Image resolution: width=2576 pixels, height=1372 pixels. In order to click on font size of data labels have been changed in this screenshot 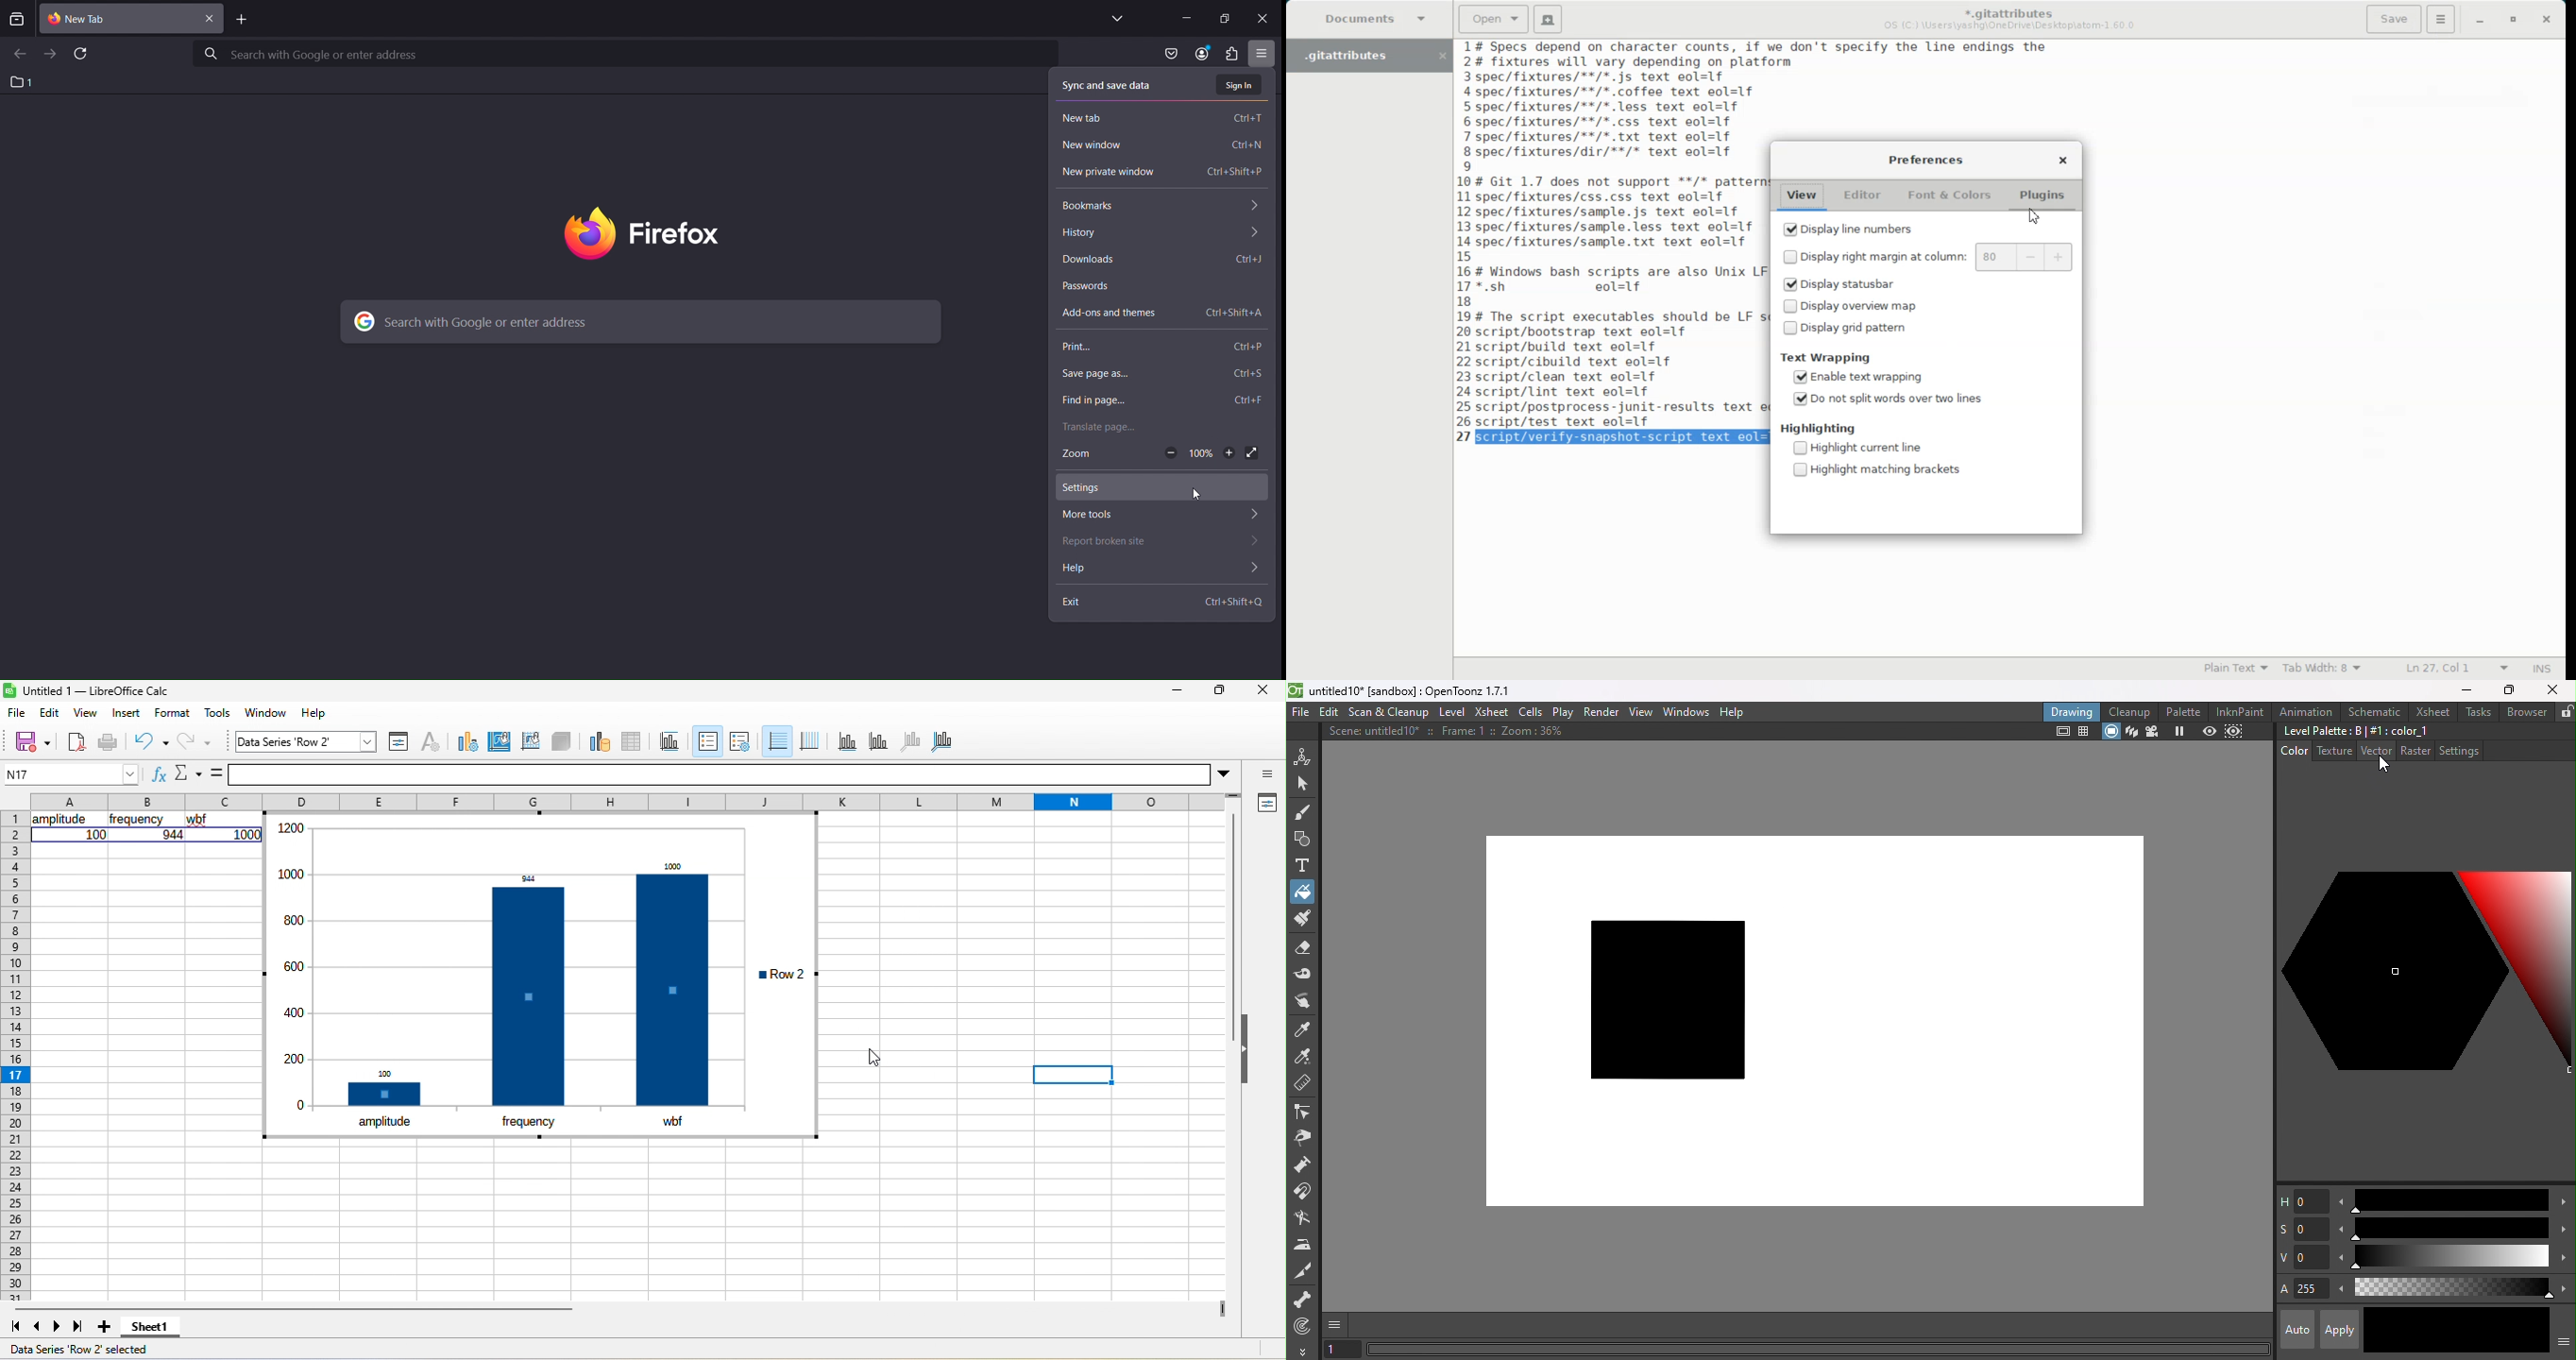, I will do `click(499, 955)`.